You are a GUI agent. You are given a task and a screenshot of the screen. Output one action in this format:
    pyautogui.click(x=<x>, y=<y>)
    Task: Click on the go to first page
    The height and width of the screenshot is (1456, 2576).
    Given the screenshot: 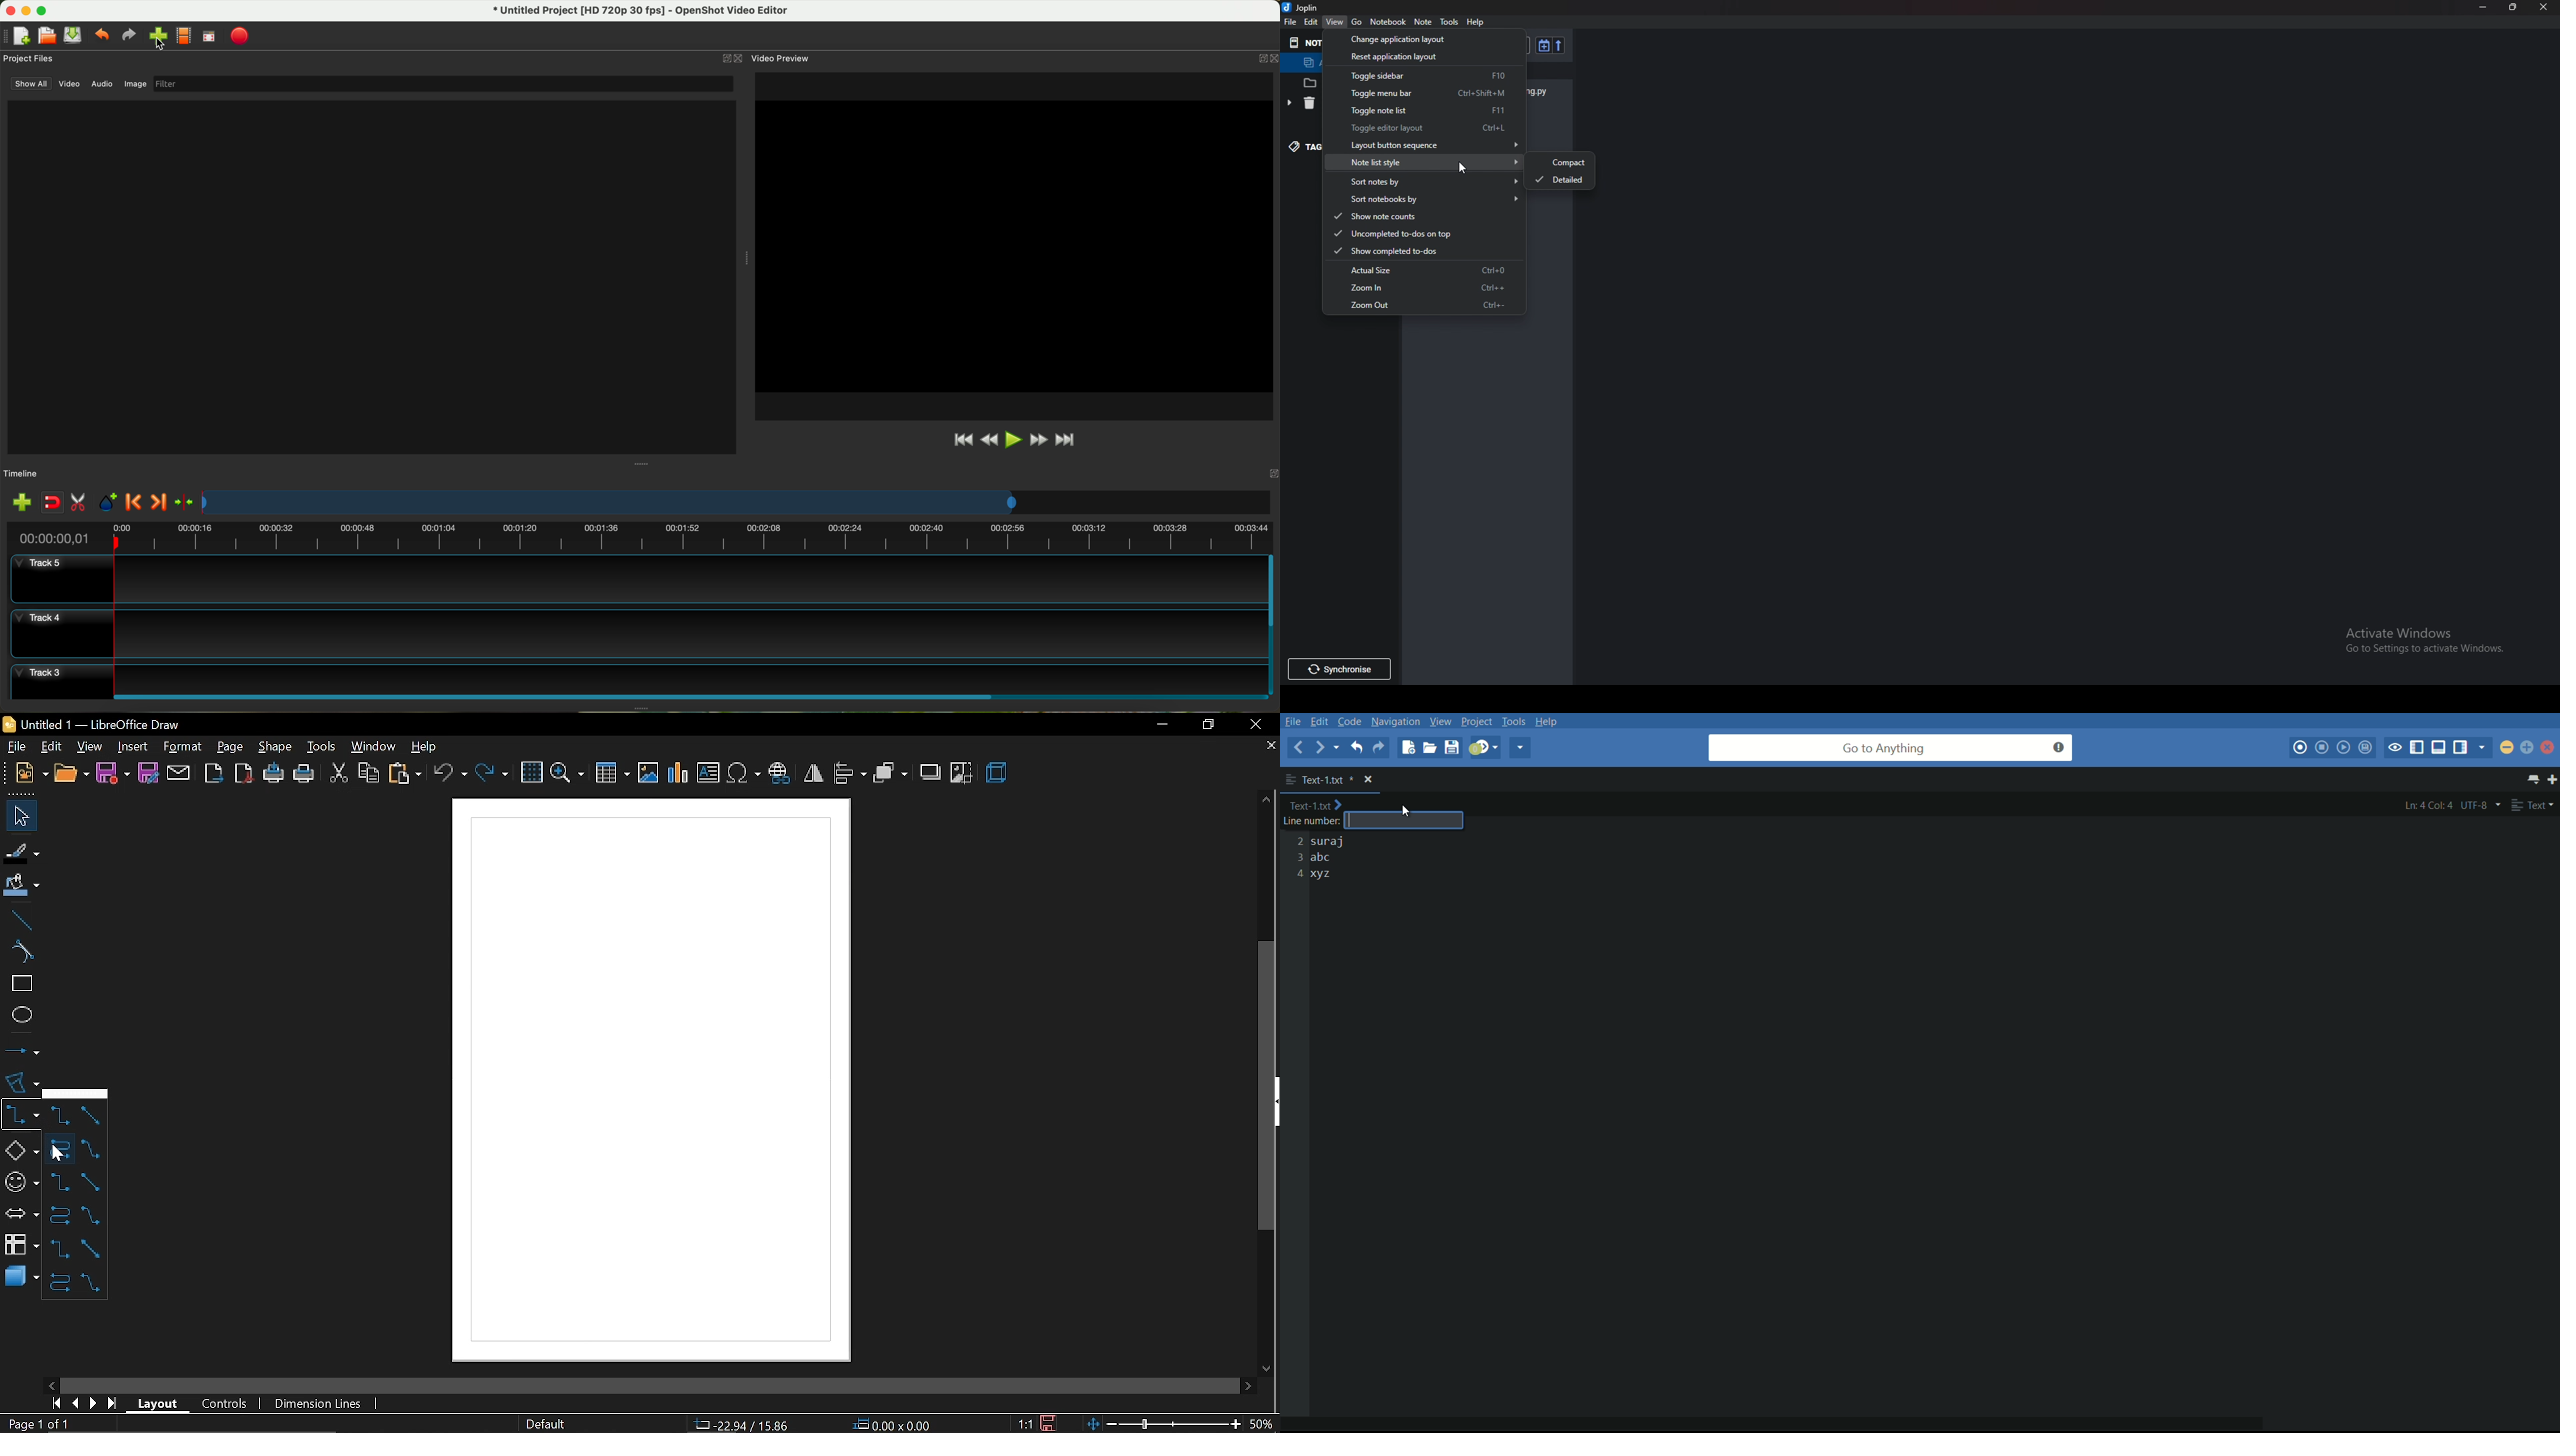 What is the action you would take?
    pyautogui.click(x=54, y=1404)
    